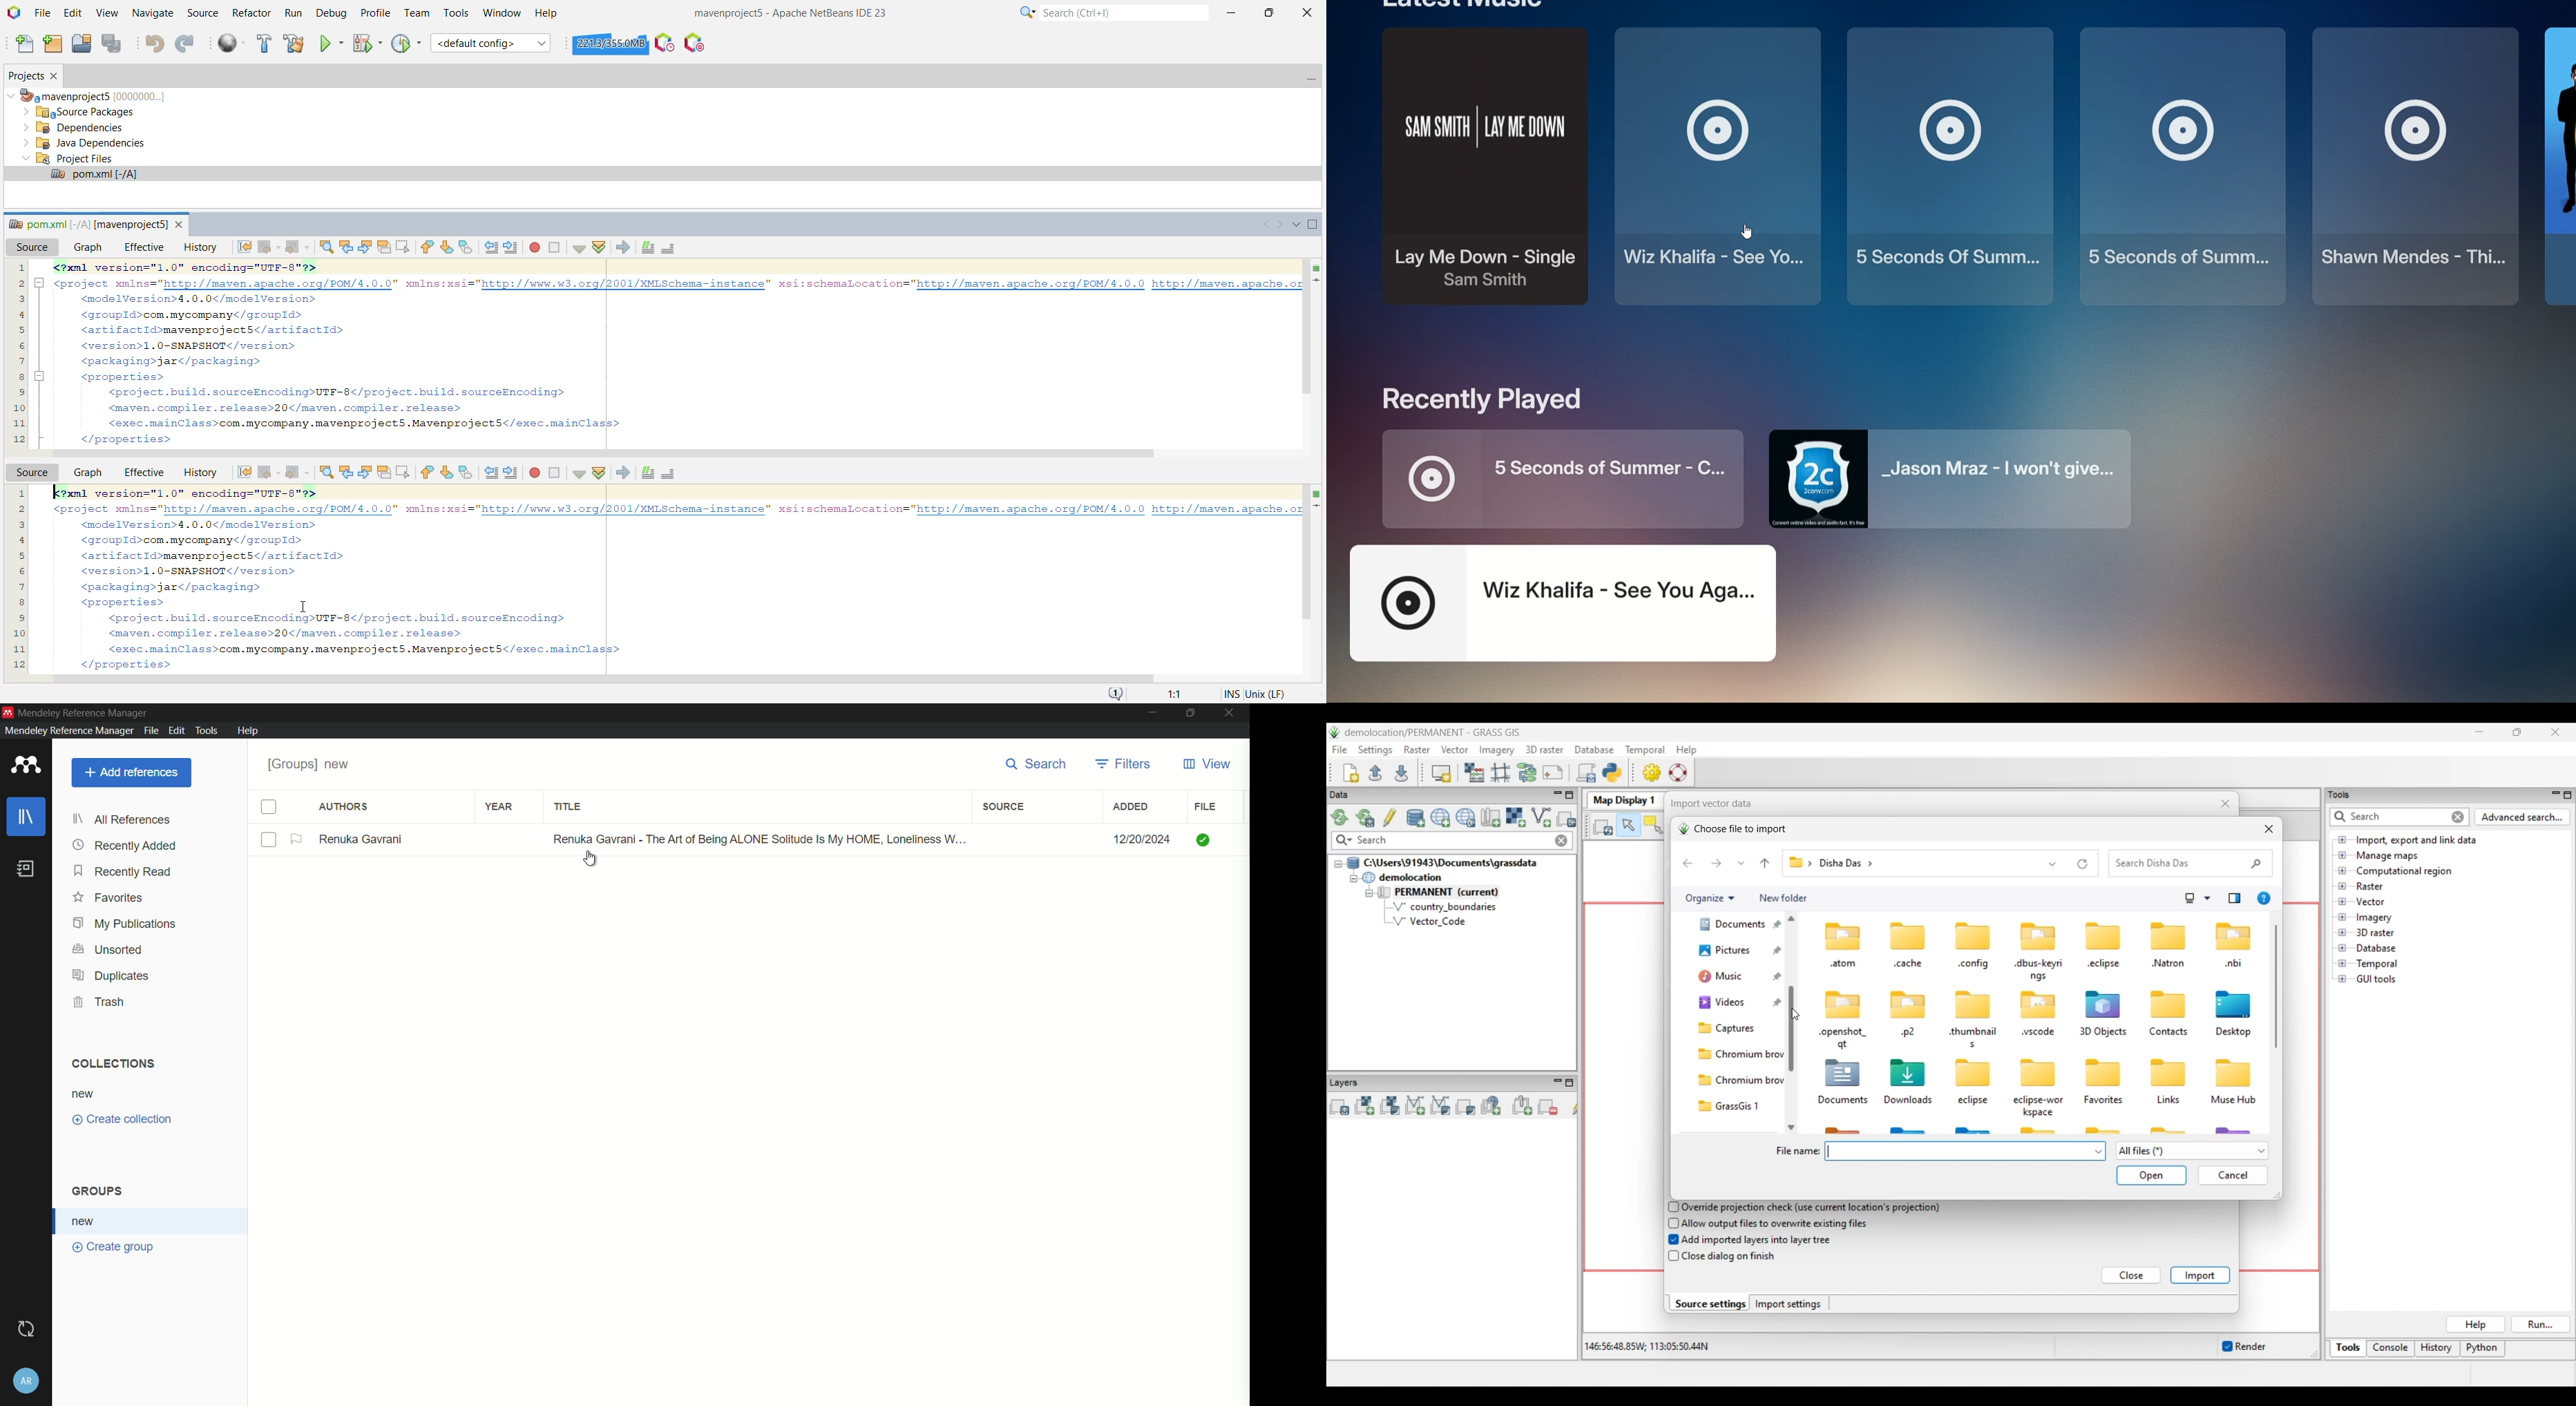 Image resolution: width=2576 pixels, height=1428 pixels. What do you see at coordinates (18, 437) in the screenshot?
I see `12` at bounding box center [18, 437].